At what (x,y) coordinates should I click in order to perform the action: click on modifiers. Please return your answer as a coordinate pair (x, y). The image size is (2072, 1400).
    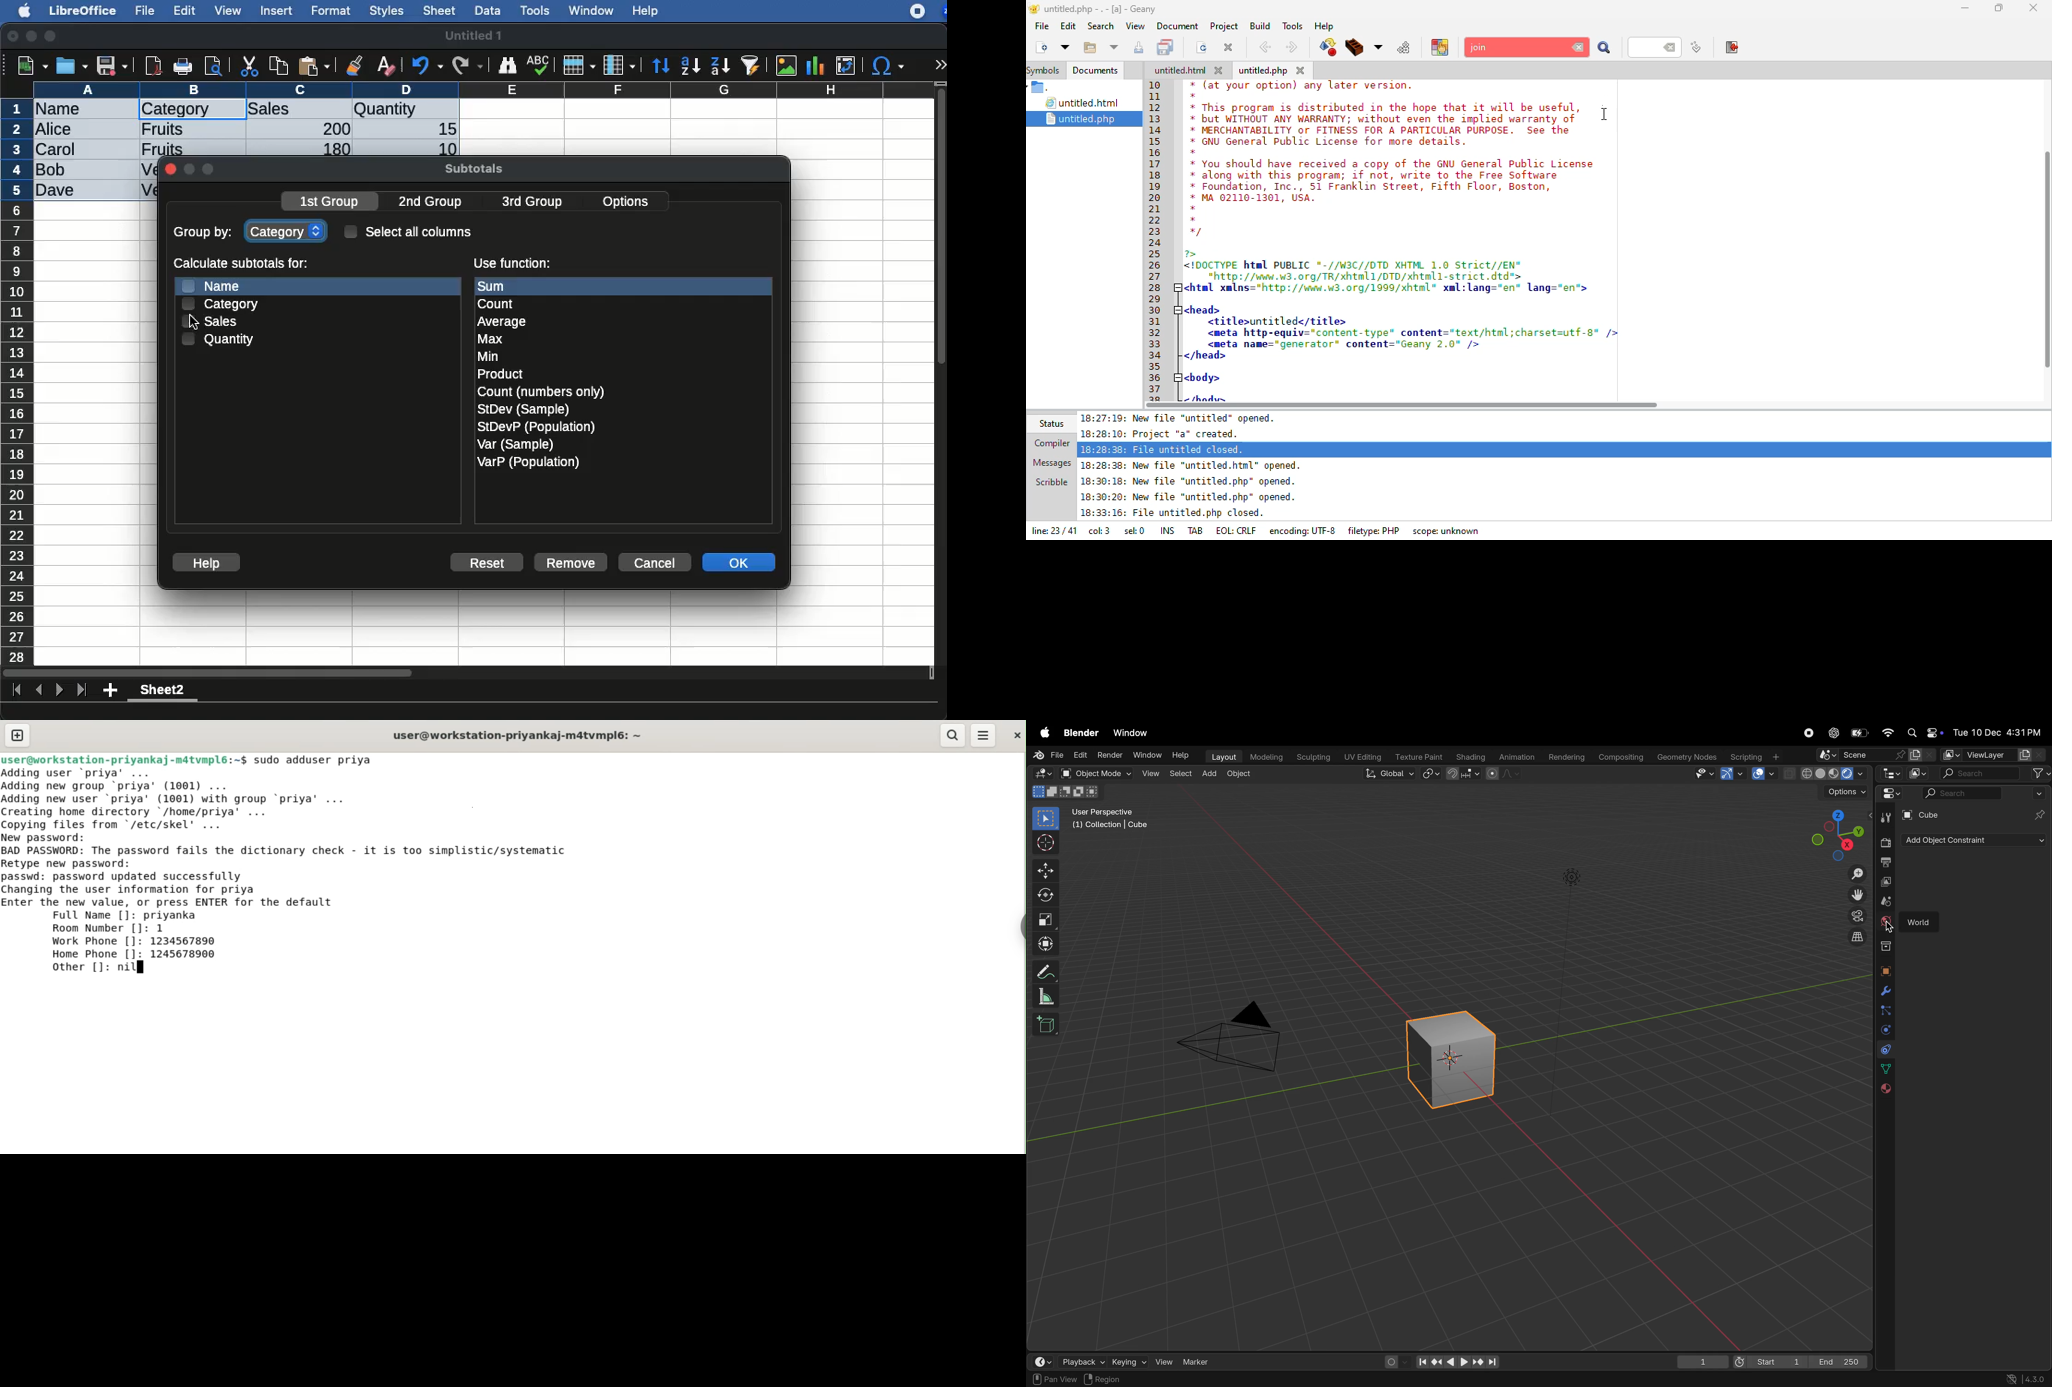
    Looking at the image, I should click on (1883, 991).